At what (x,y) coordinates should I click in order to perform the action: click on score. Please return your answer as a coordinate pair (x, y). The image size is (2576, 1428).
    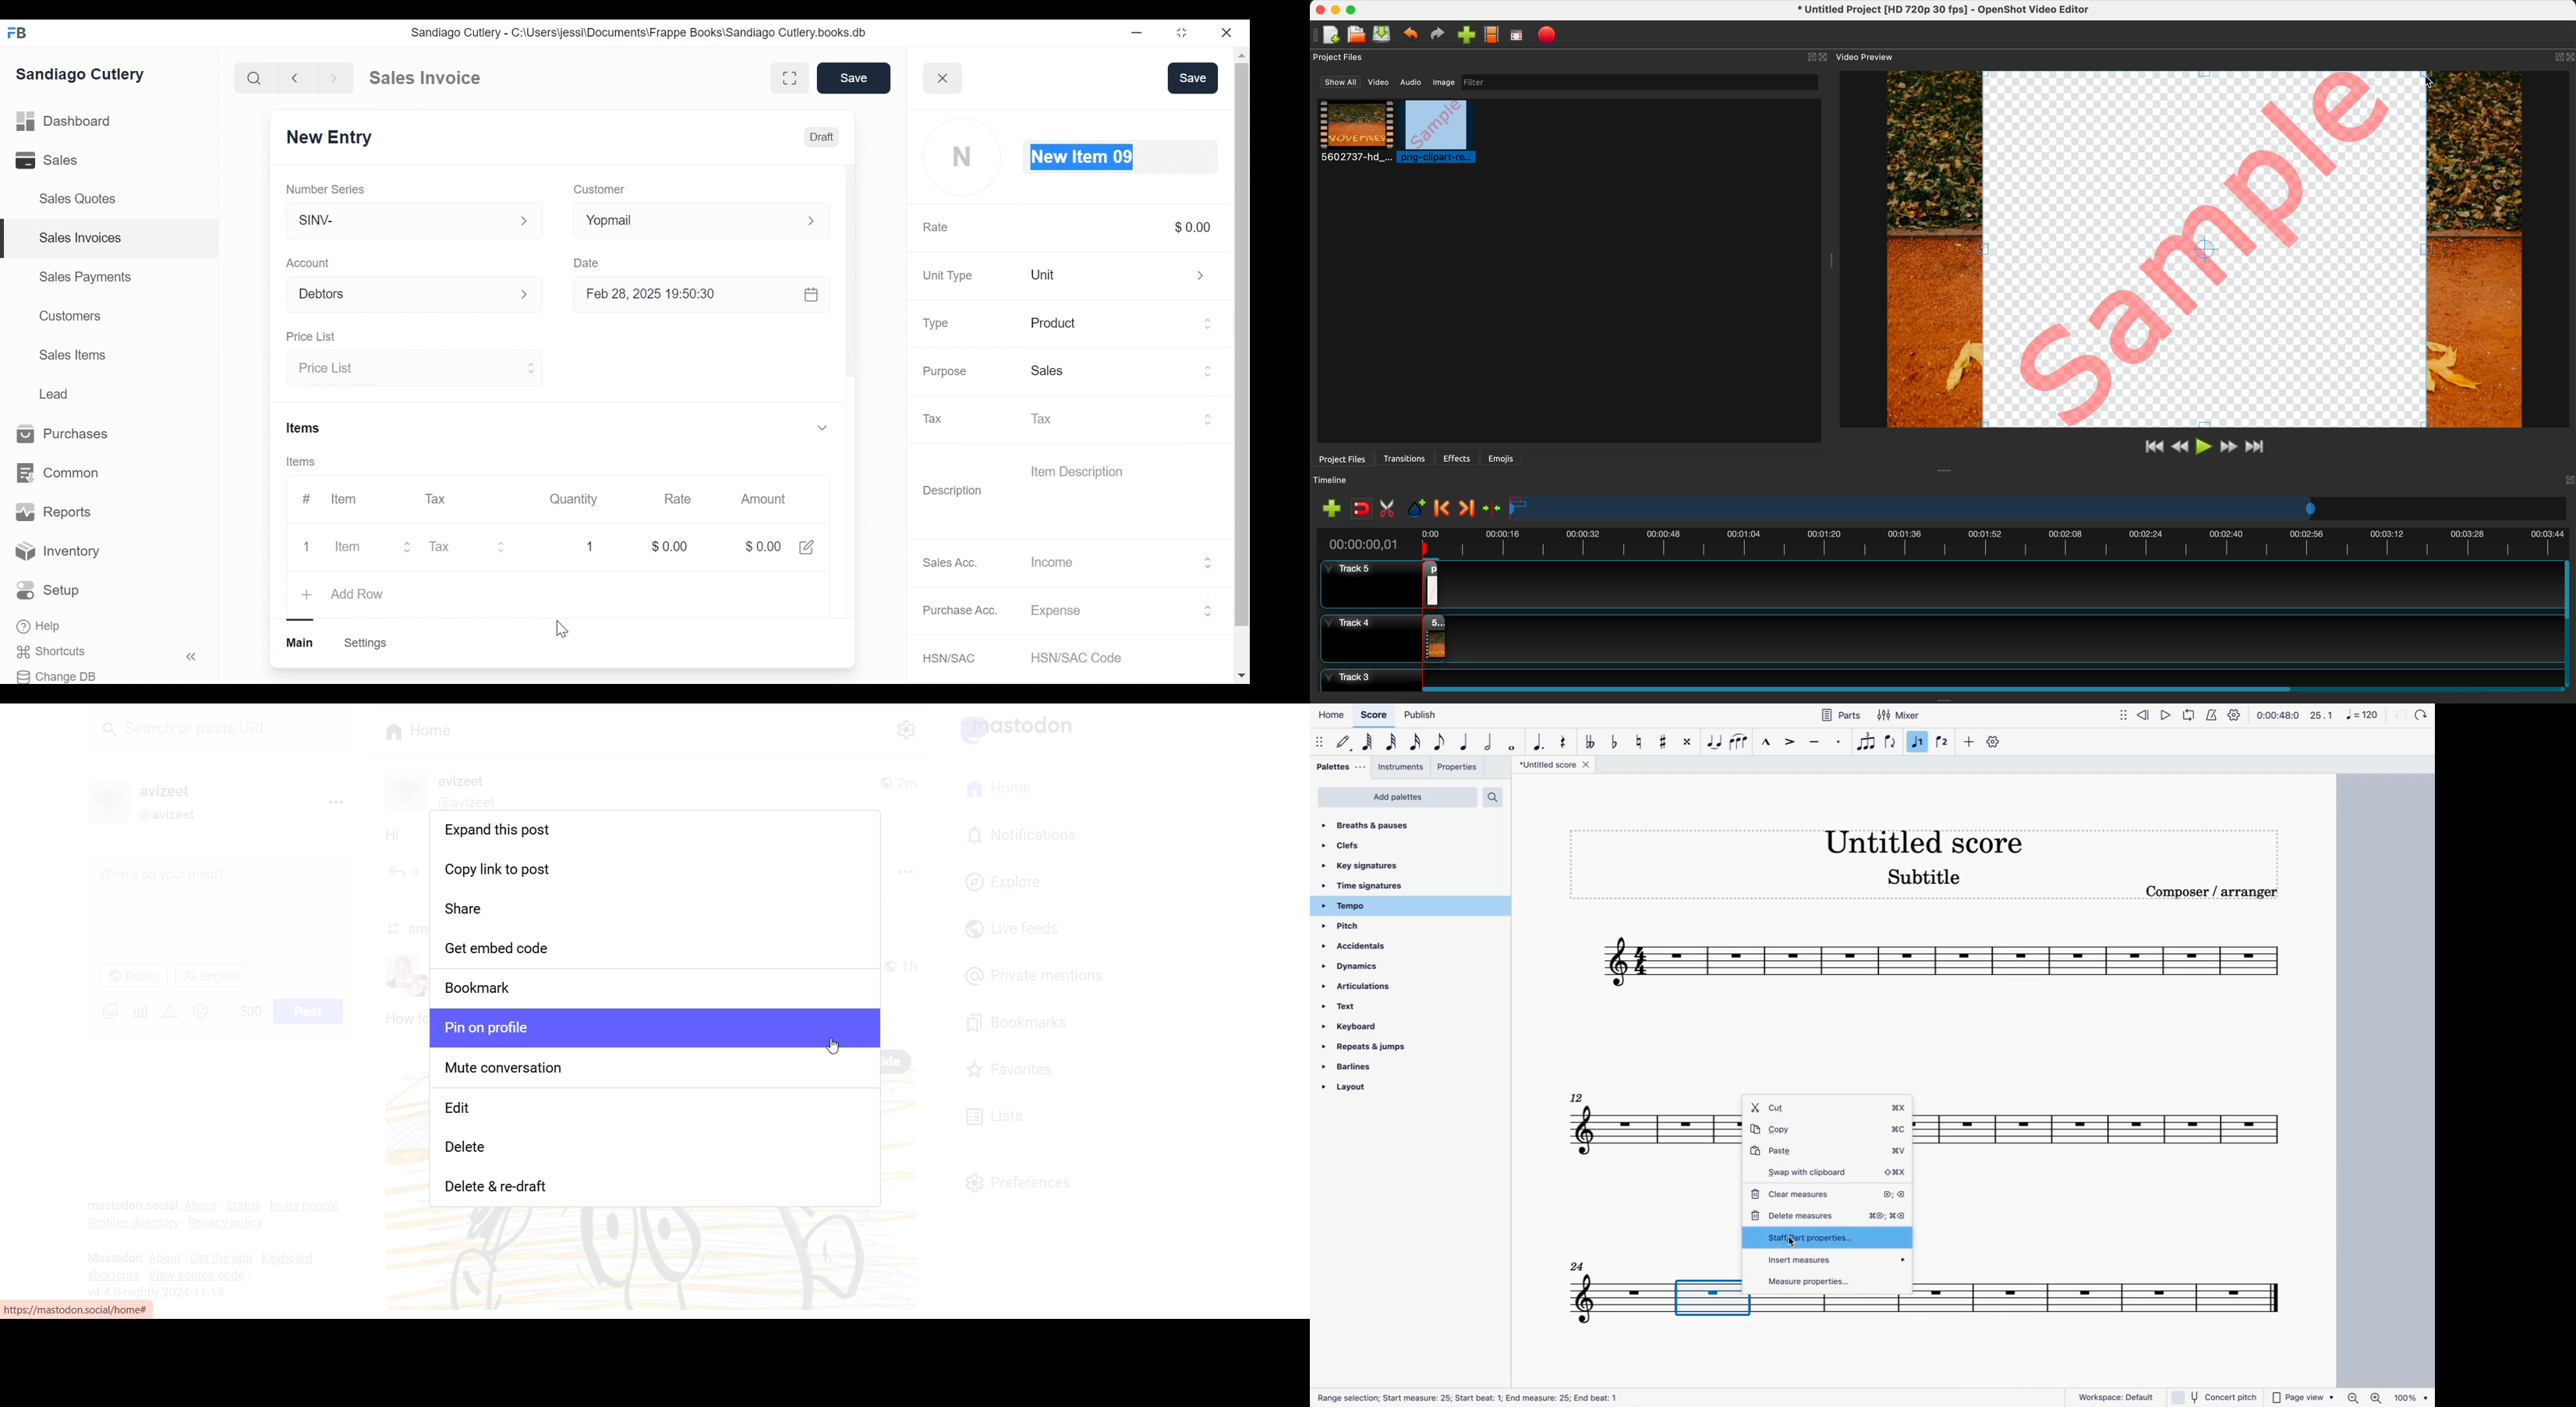
    Looking at the image, I should click on (1642, 1133).